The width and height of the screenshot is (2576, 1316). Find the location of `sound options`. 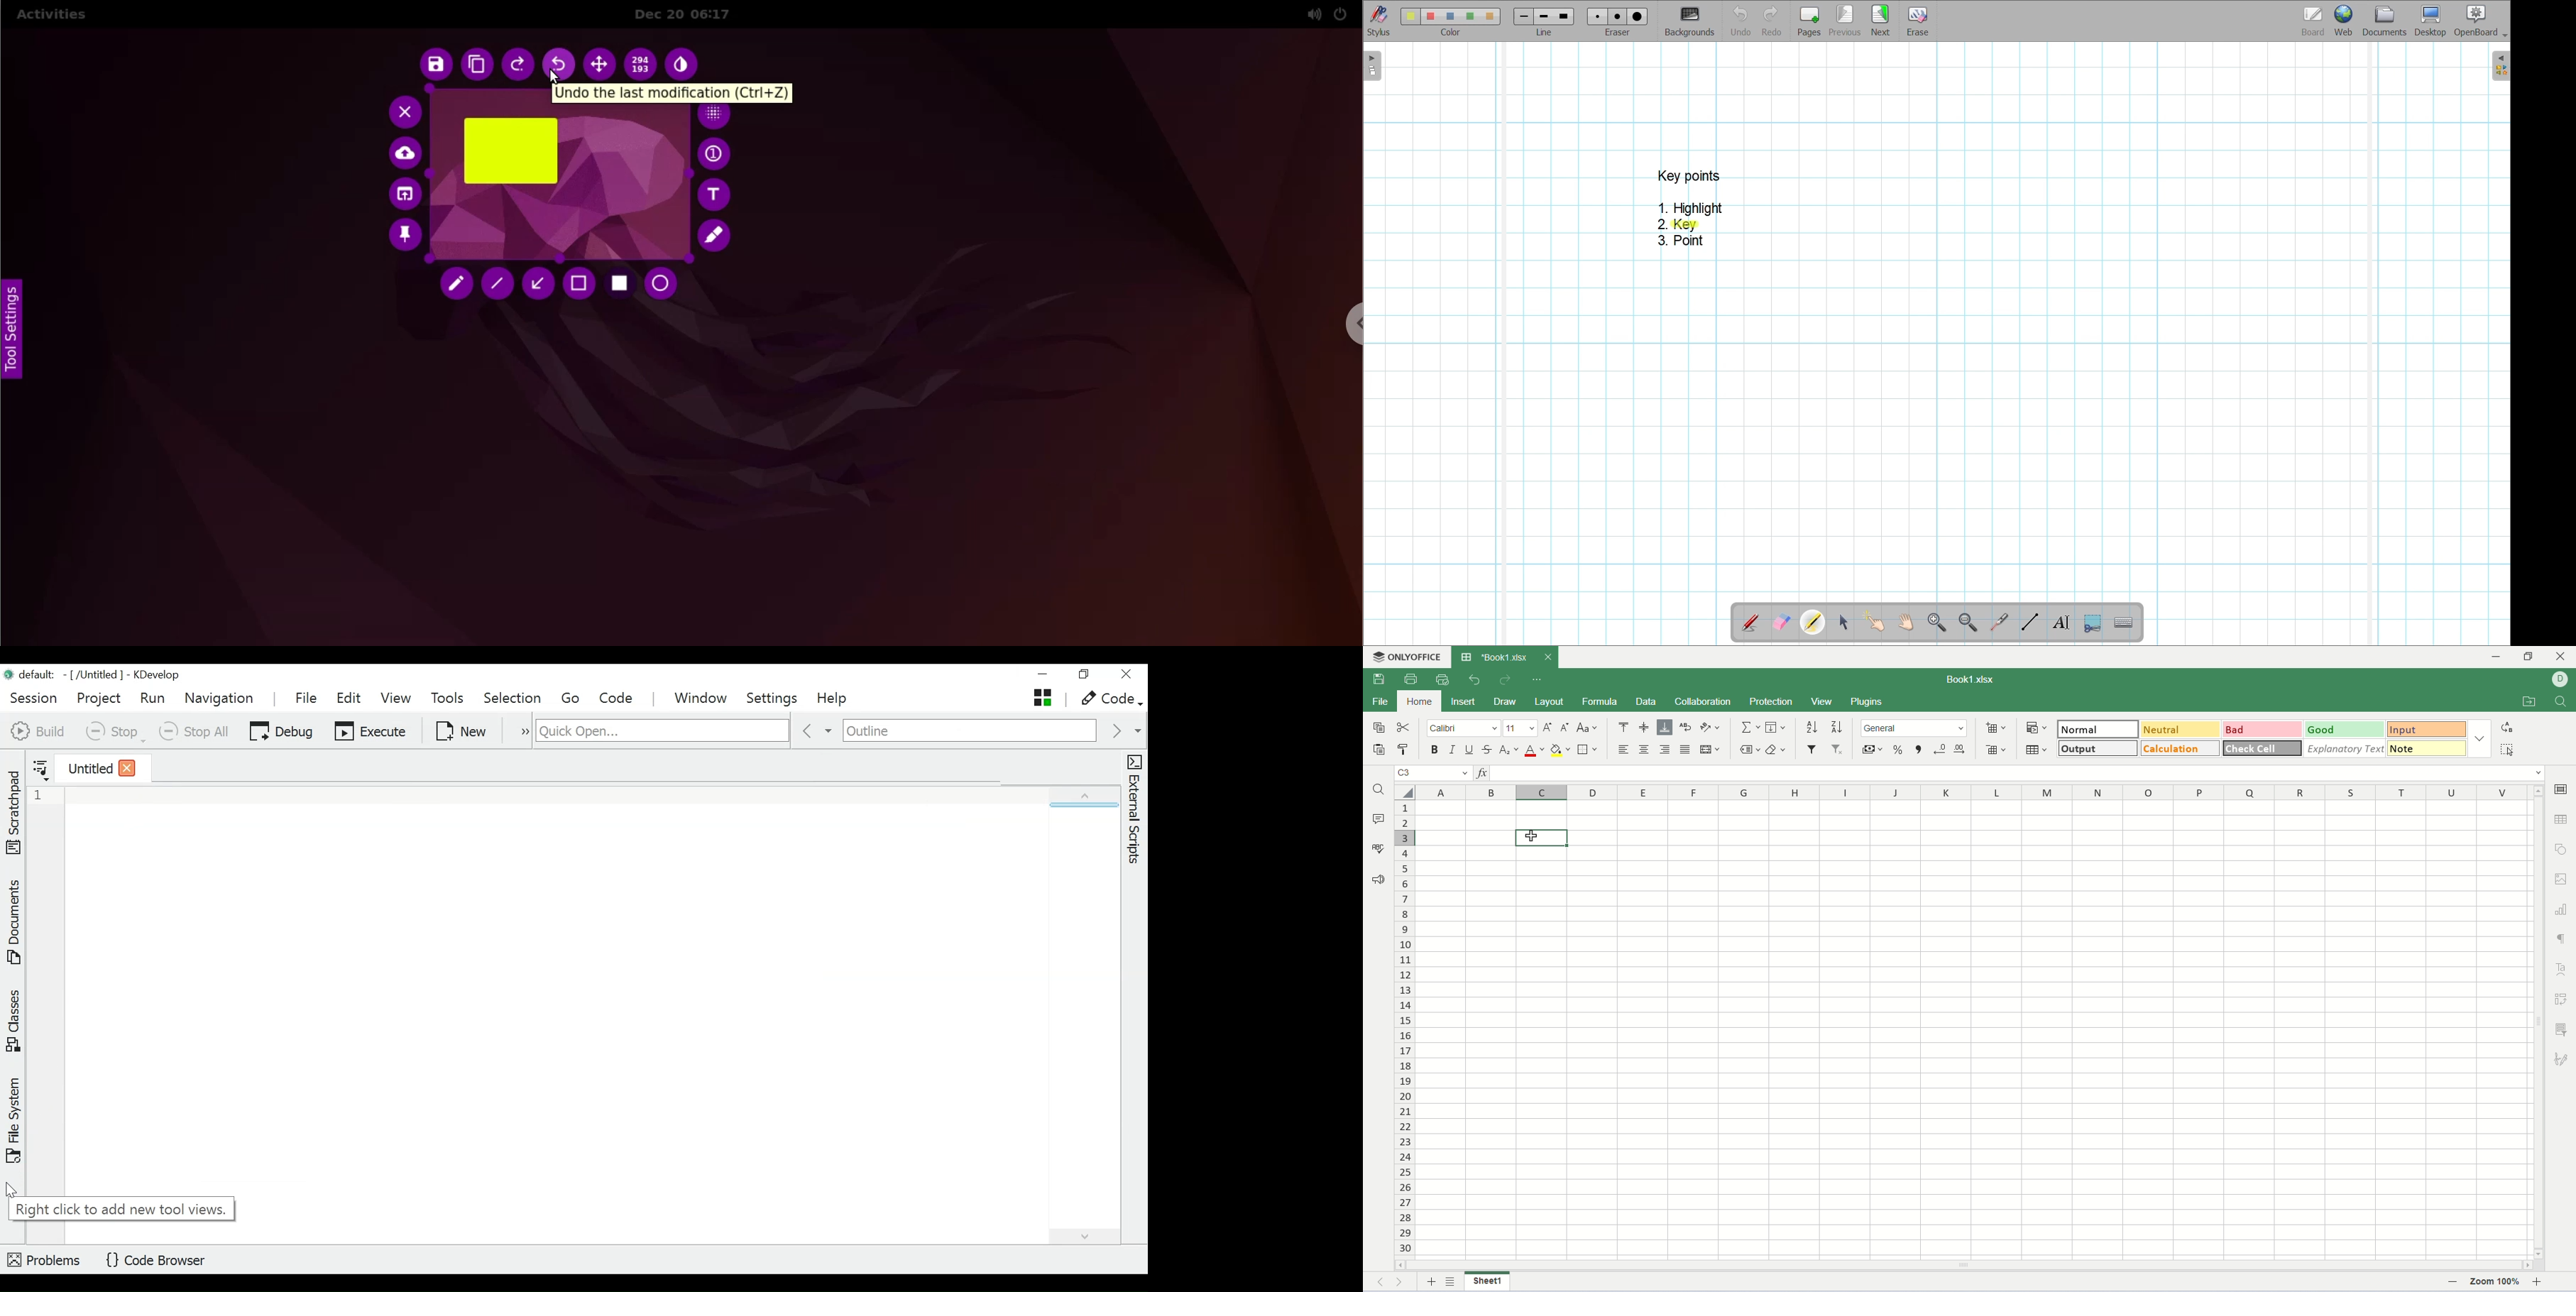

sound options is located at coordinates (1310, 14).